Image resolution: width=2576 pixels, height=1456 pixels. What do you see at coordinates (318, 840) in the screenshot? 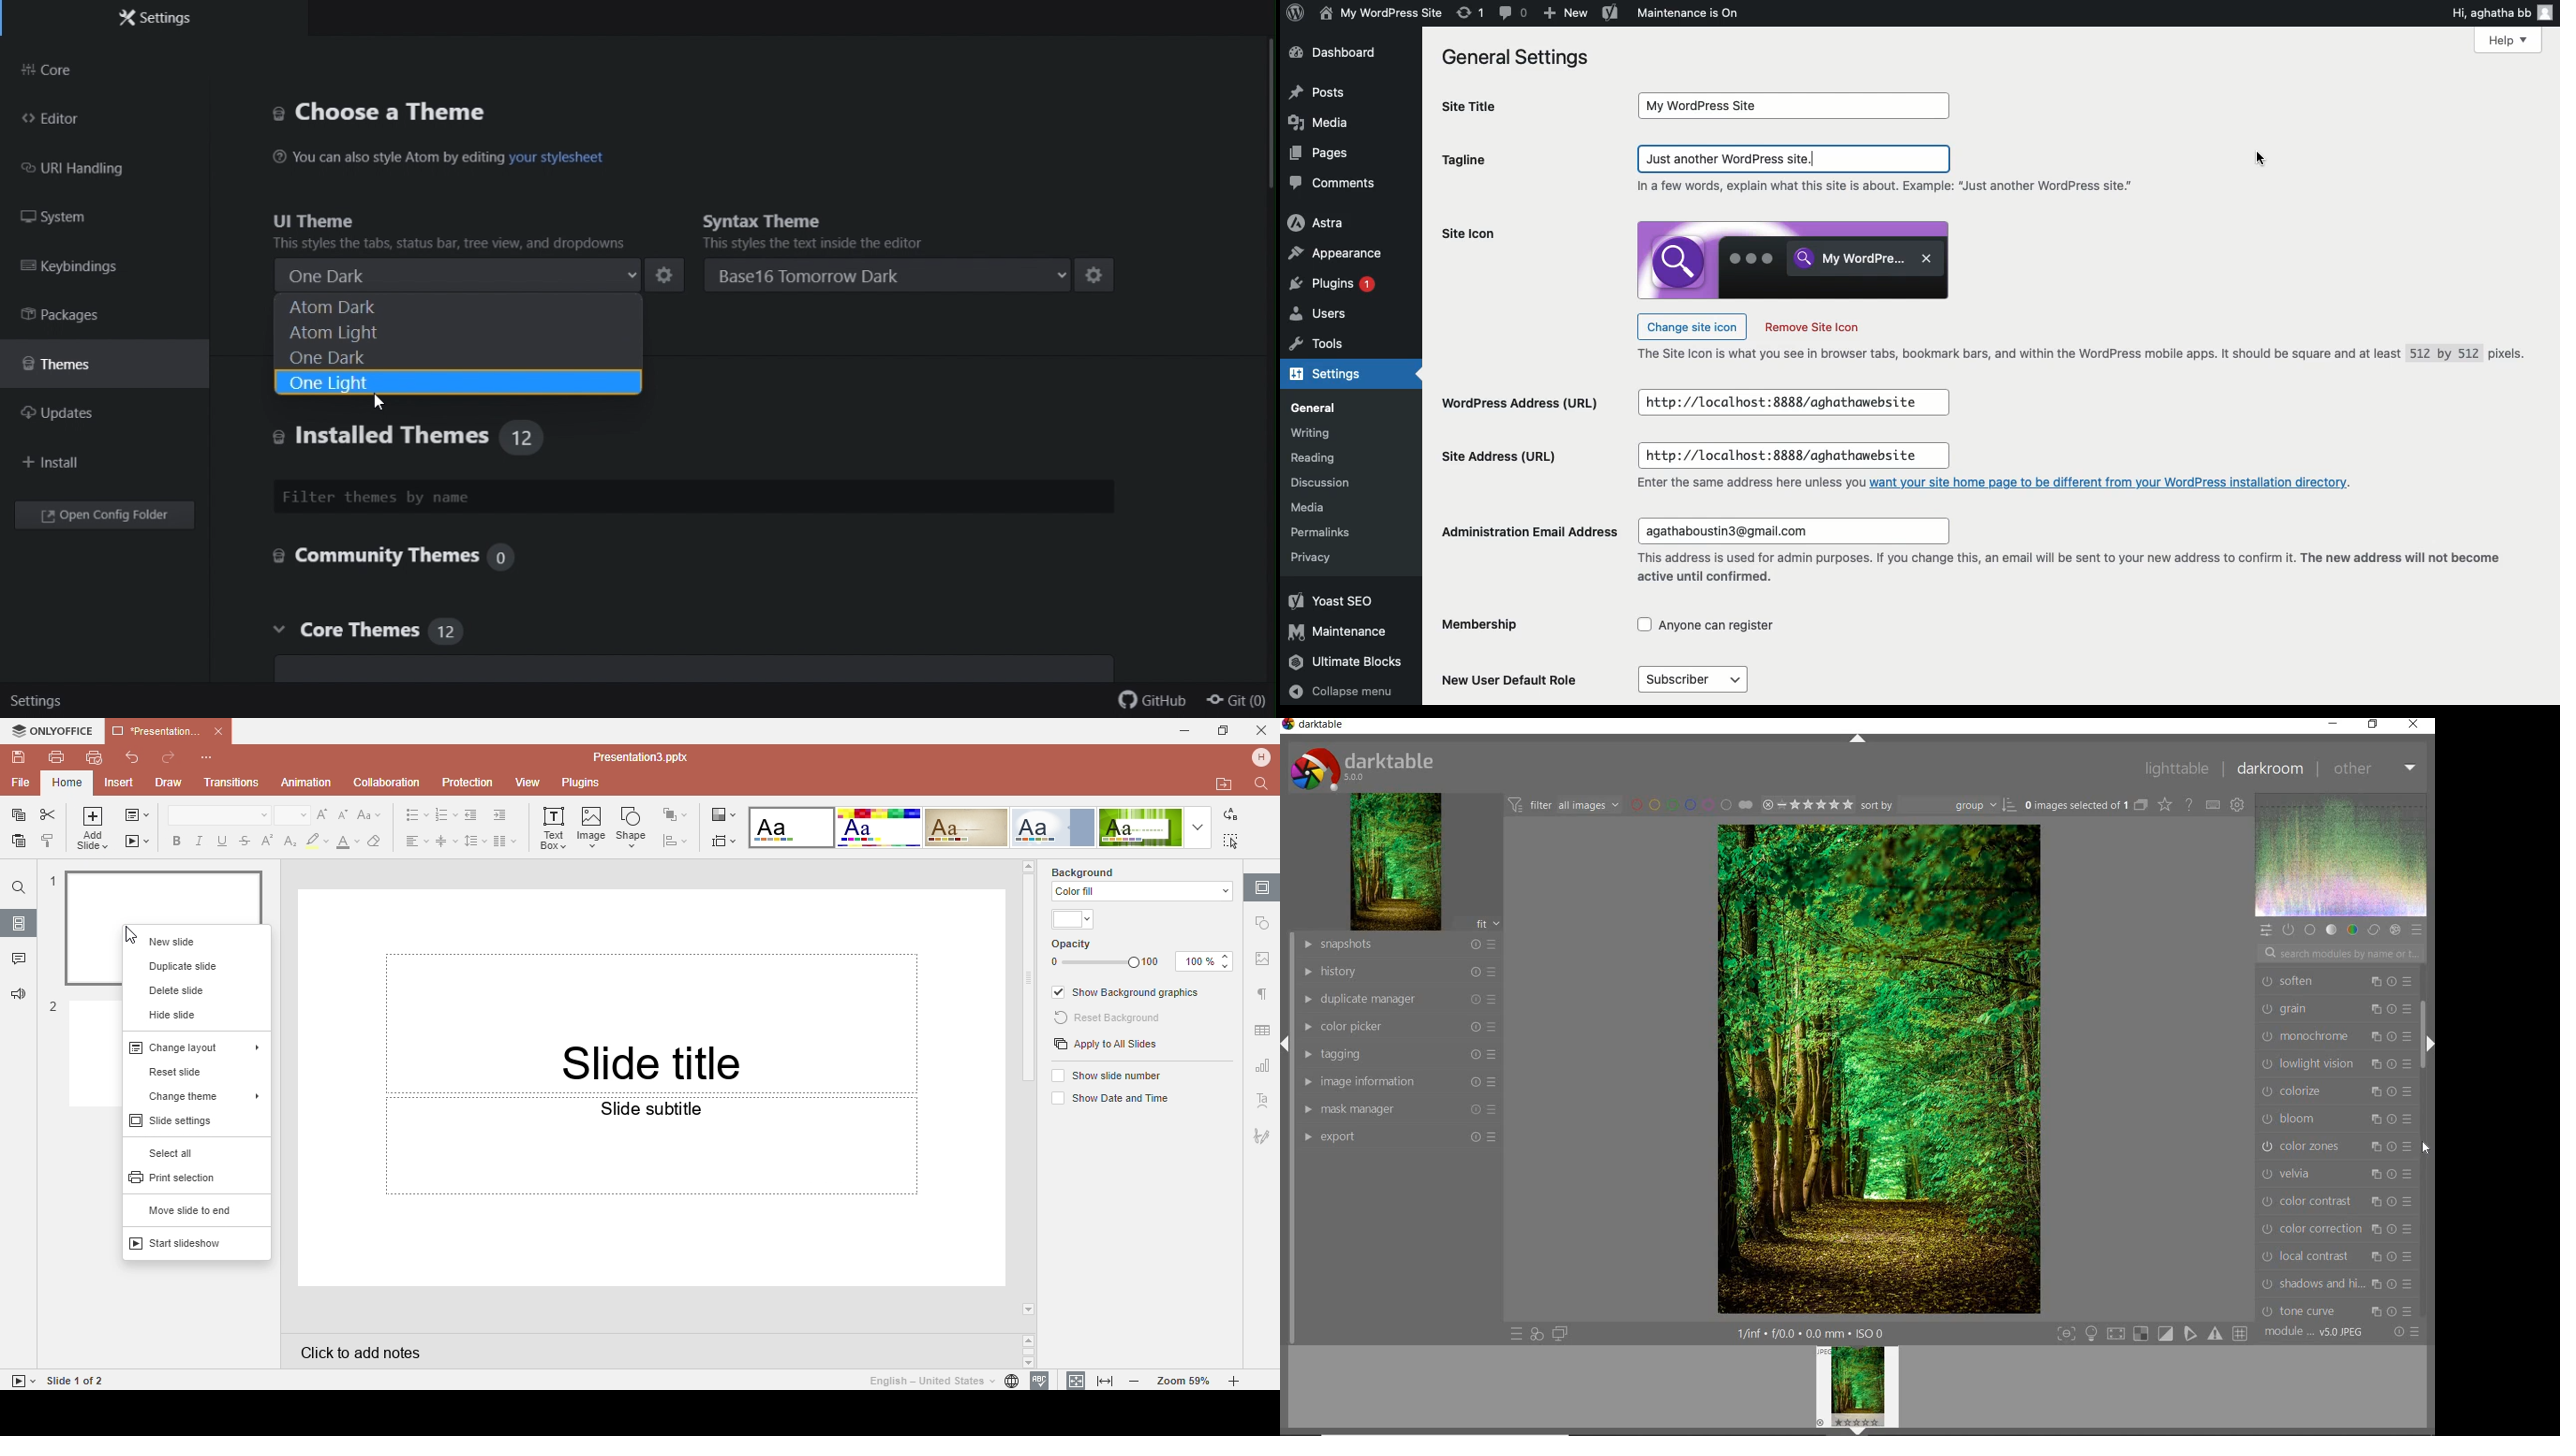
I see `Highlight color` at bounding box center [318, 840].